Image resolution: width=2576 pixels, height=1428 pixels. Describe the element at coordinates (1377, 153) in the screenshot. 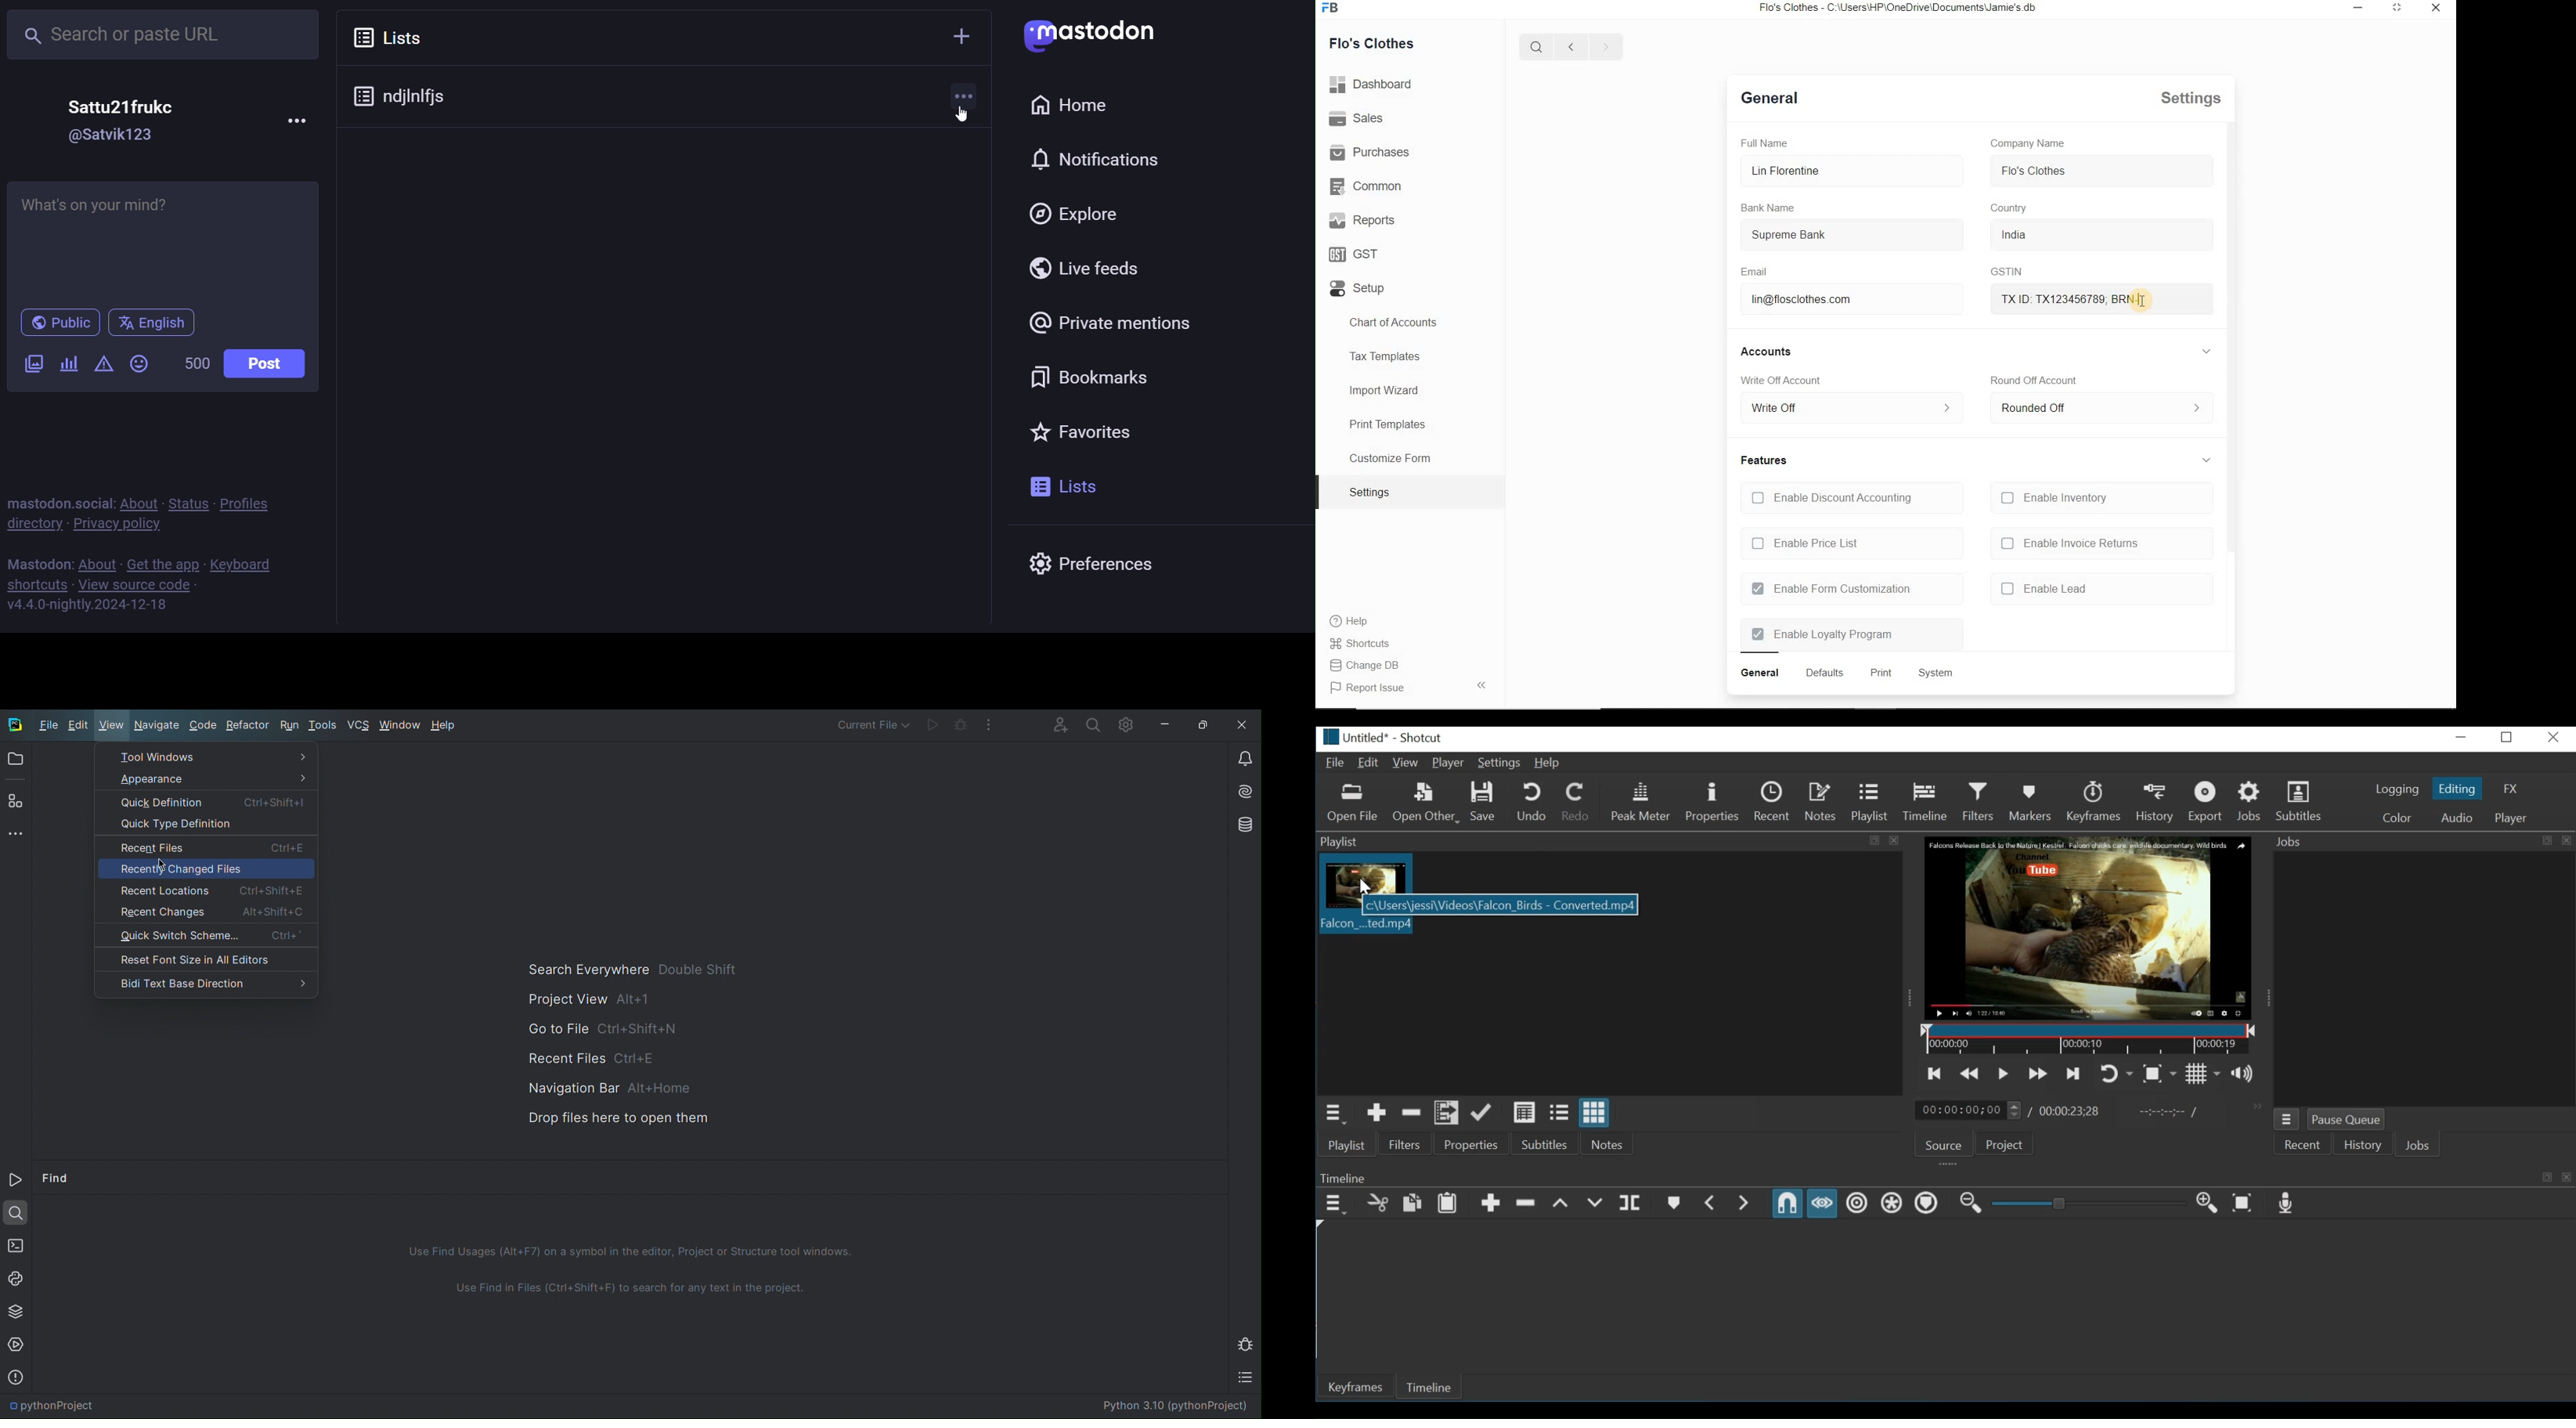

I see `Purchases` at that location.